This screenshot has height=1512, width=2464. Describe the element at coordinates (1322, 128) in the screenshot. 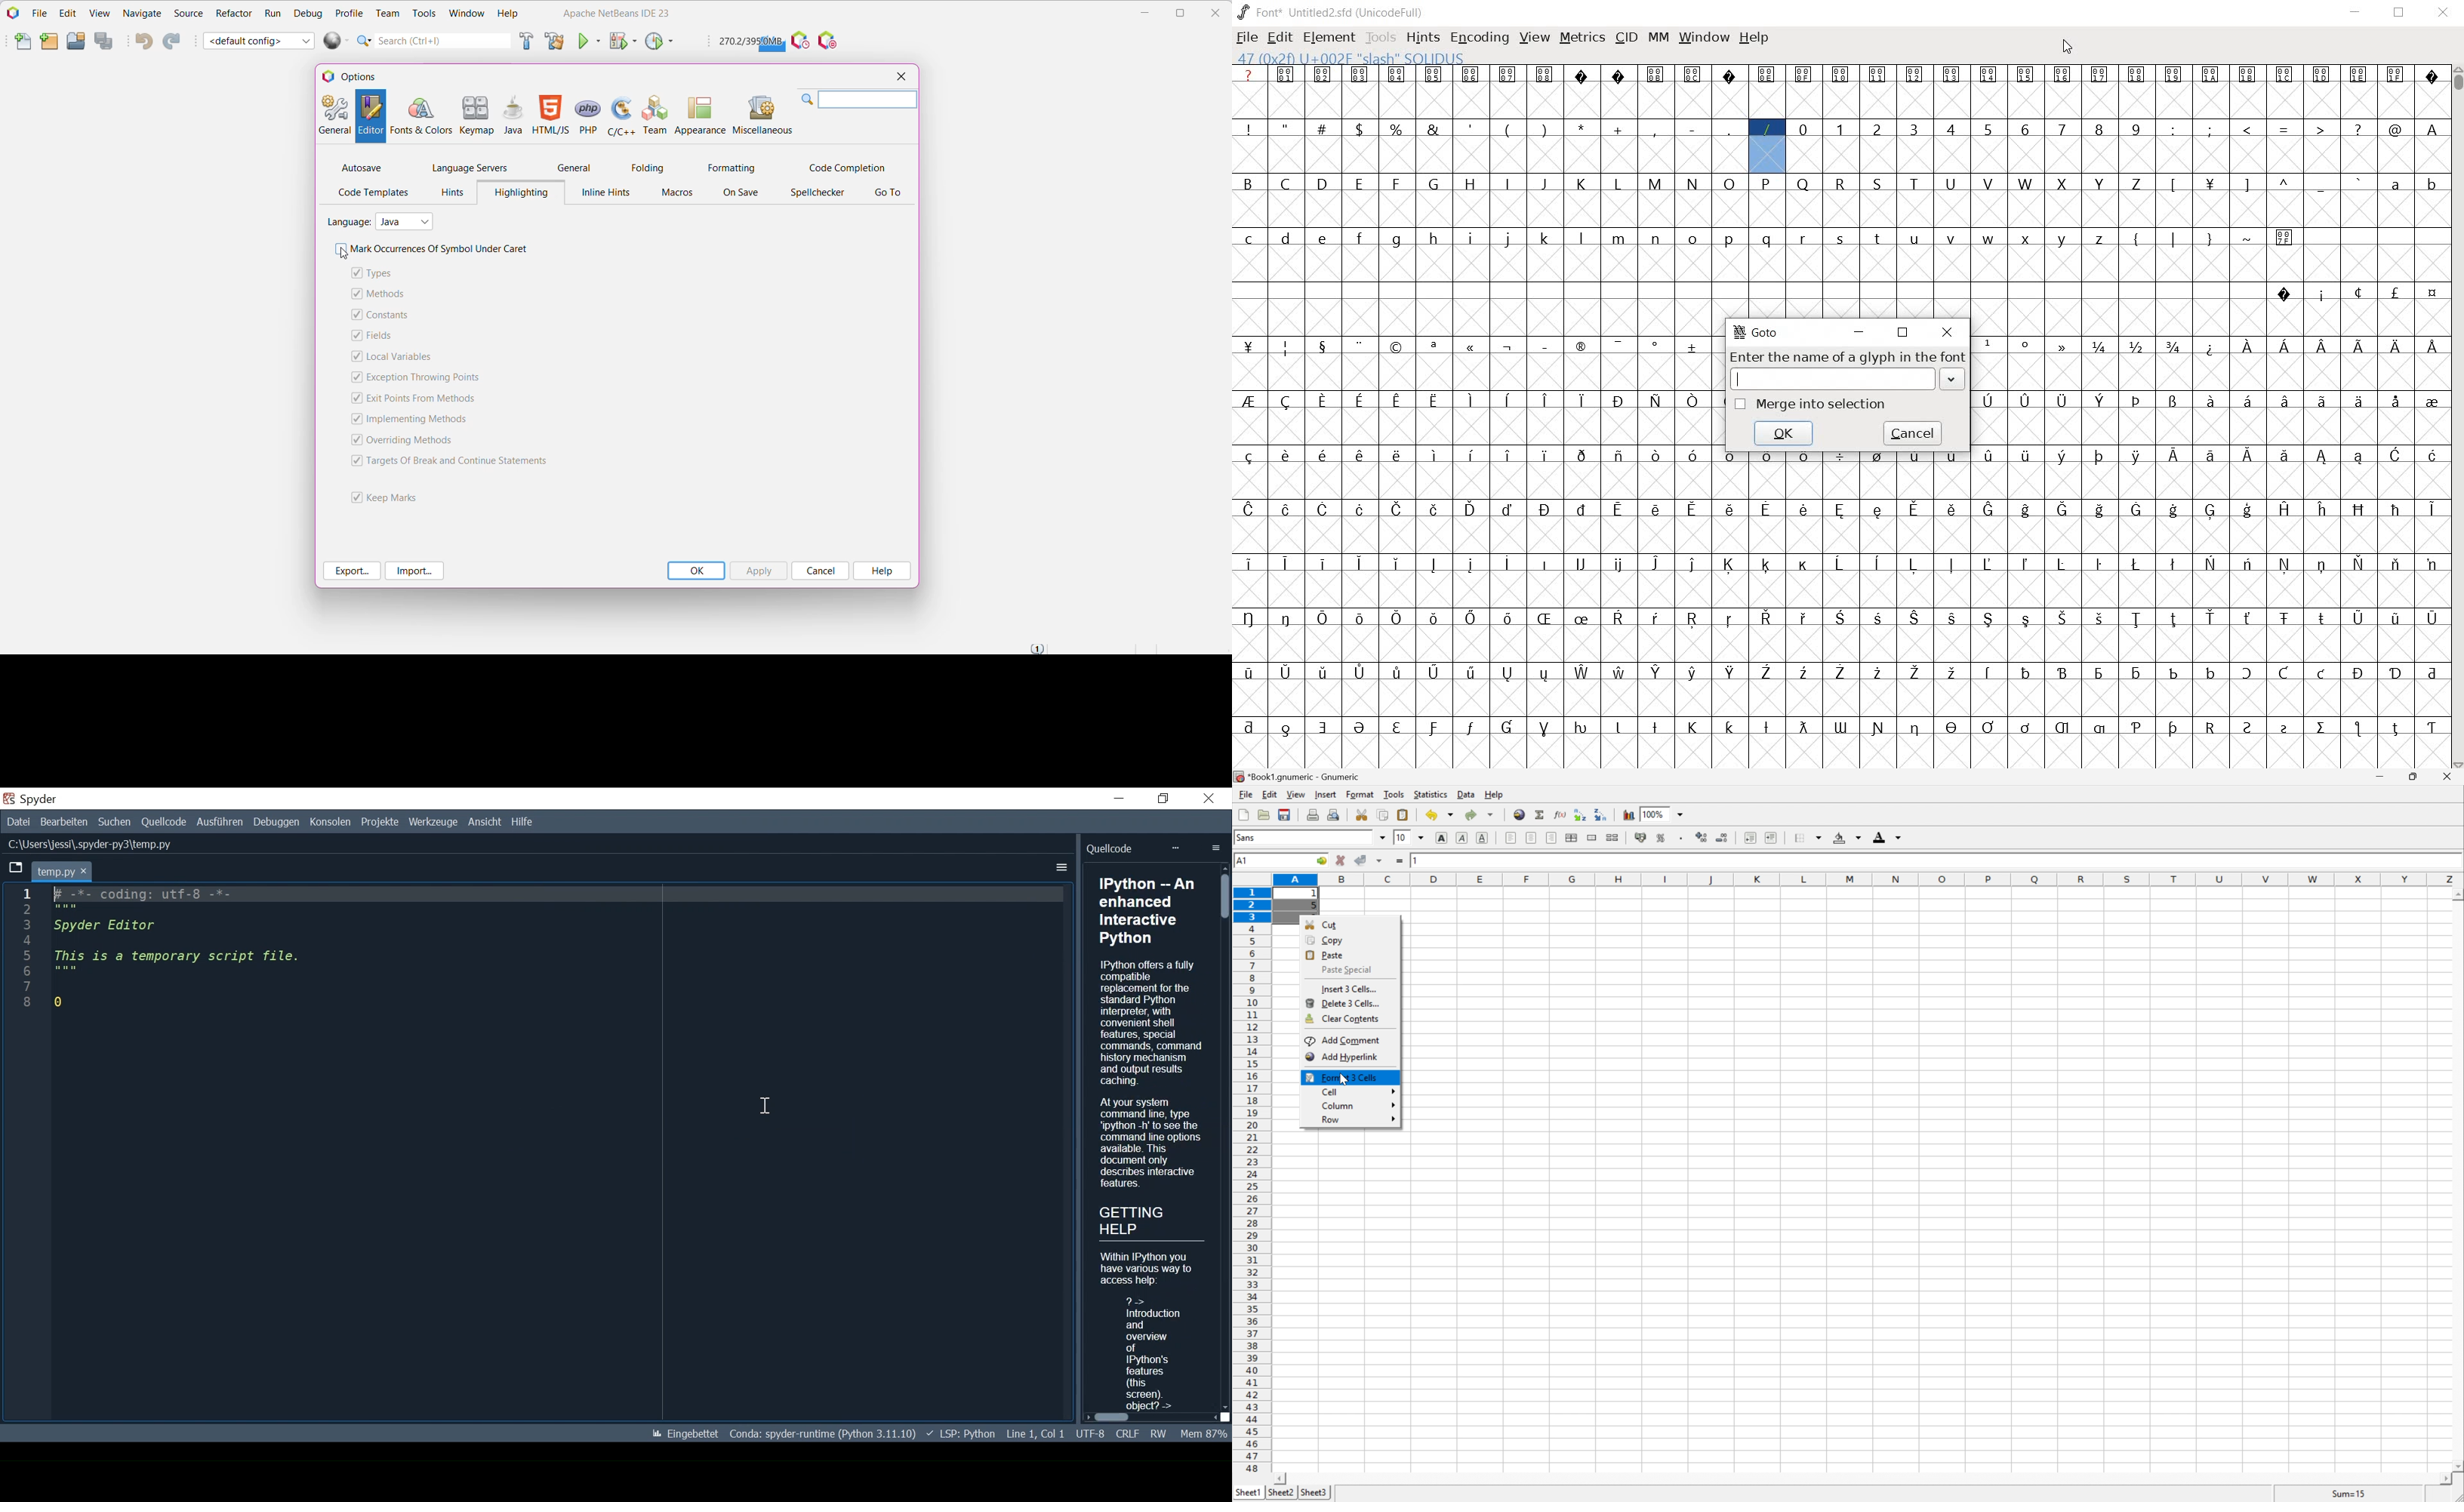

I see `glyph` at that location.